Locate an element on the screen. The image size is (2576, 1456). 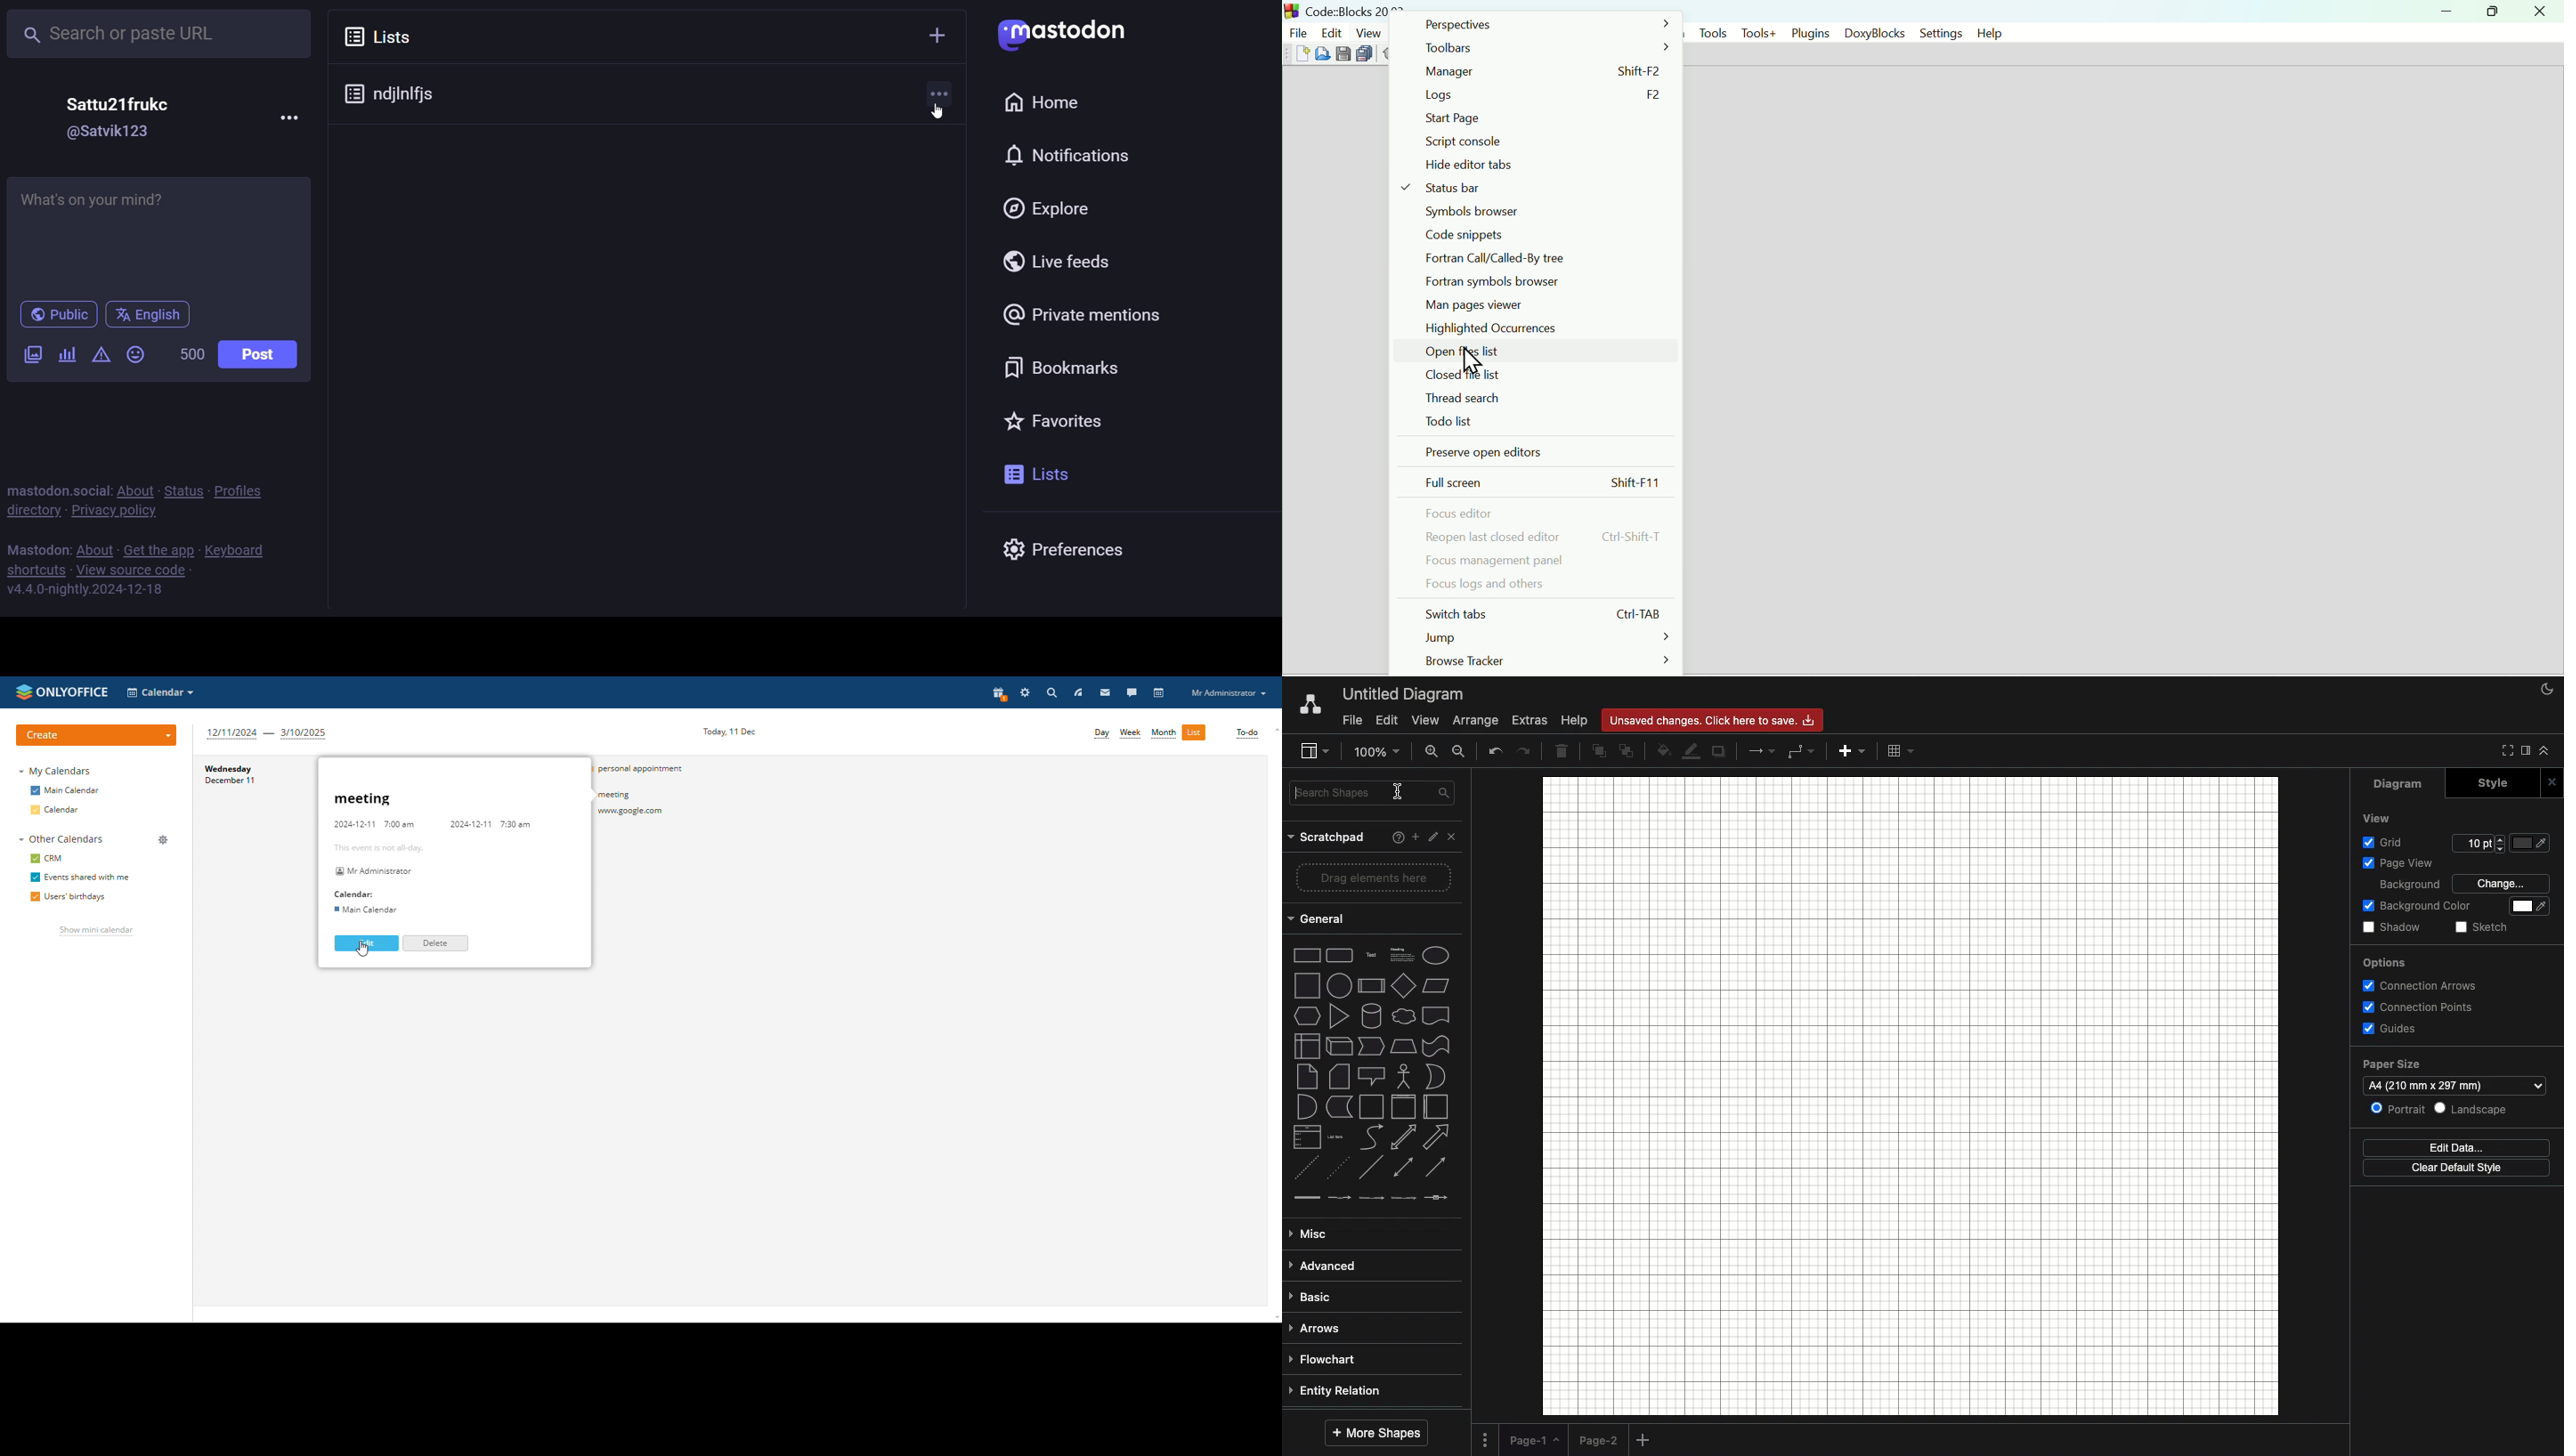
Advanced is located at coordinates (1326, 1266).